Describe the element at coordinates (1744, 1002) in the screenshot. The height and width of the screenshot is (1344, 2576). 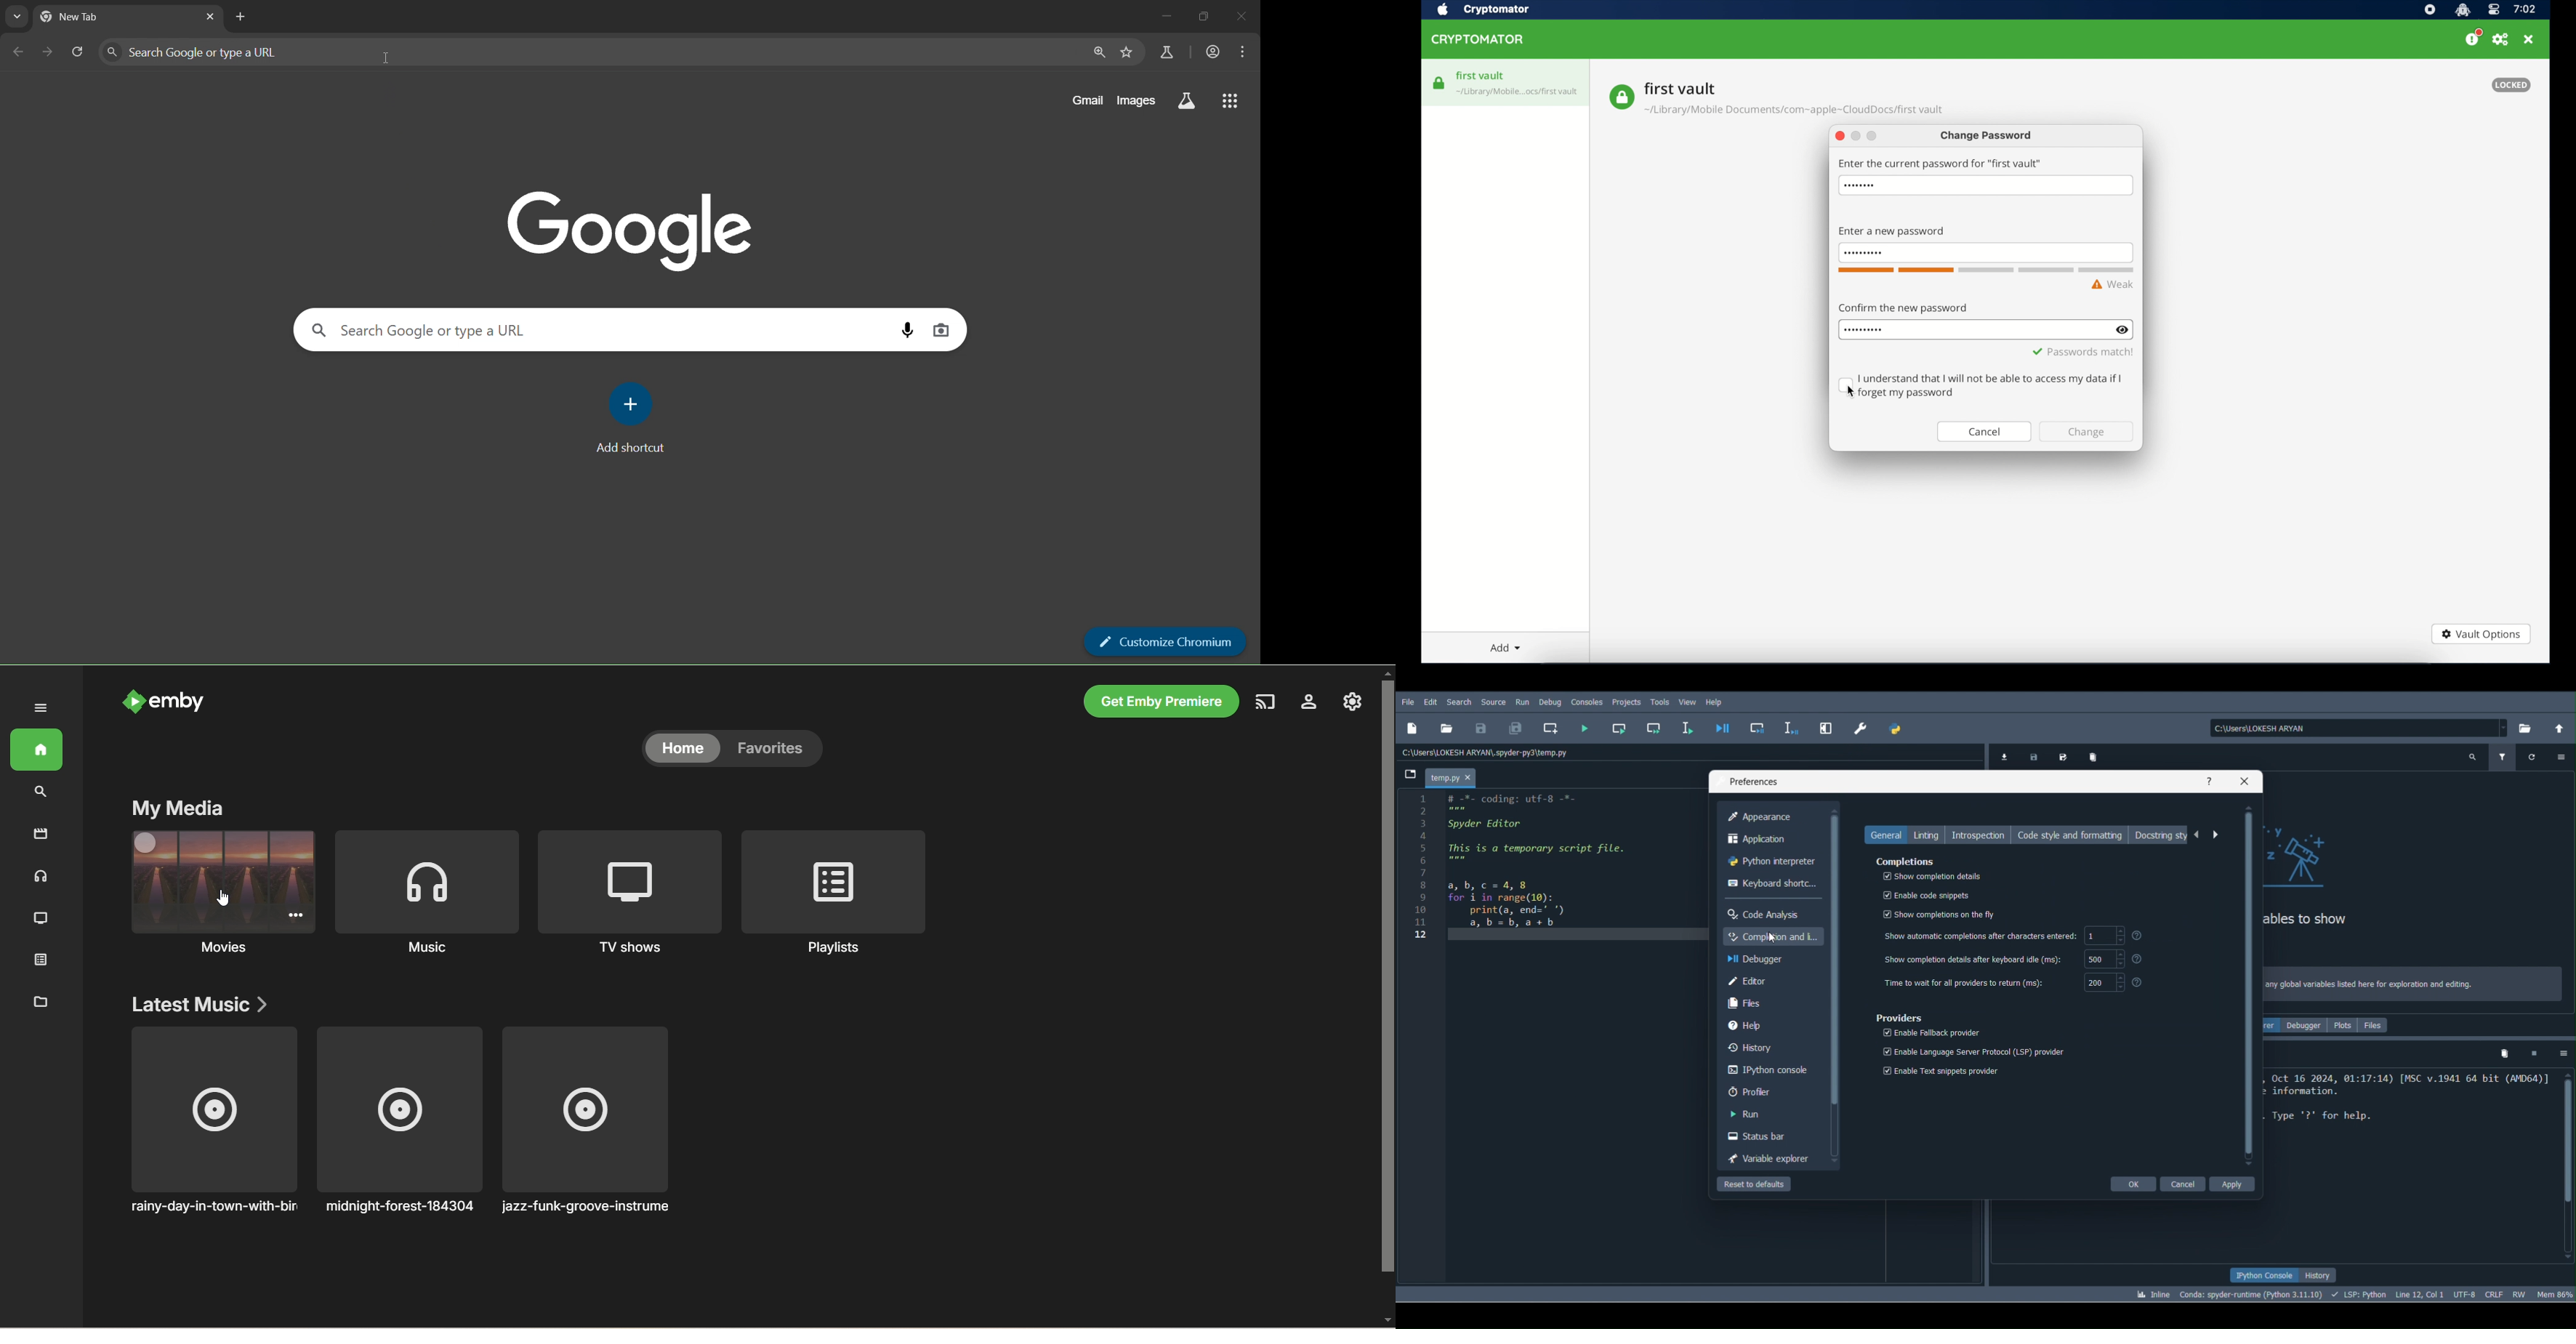
I see `Files` at that location.